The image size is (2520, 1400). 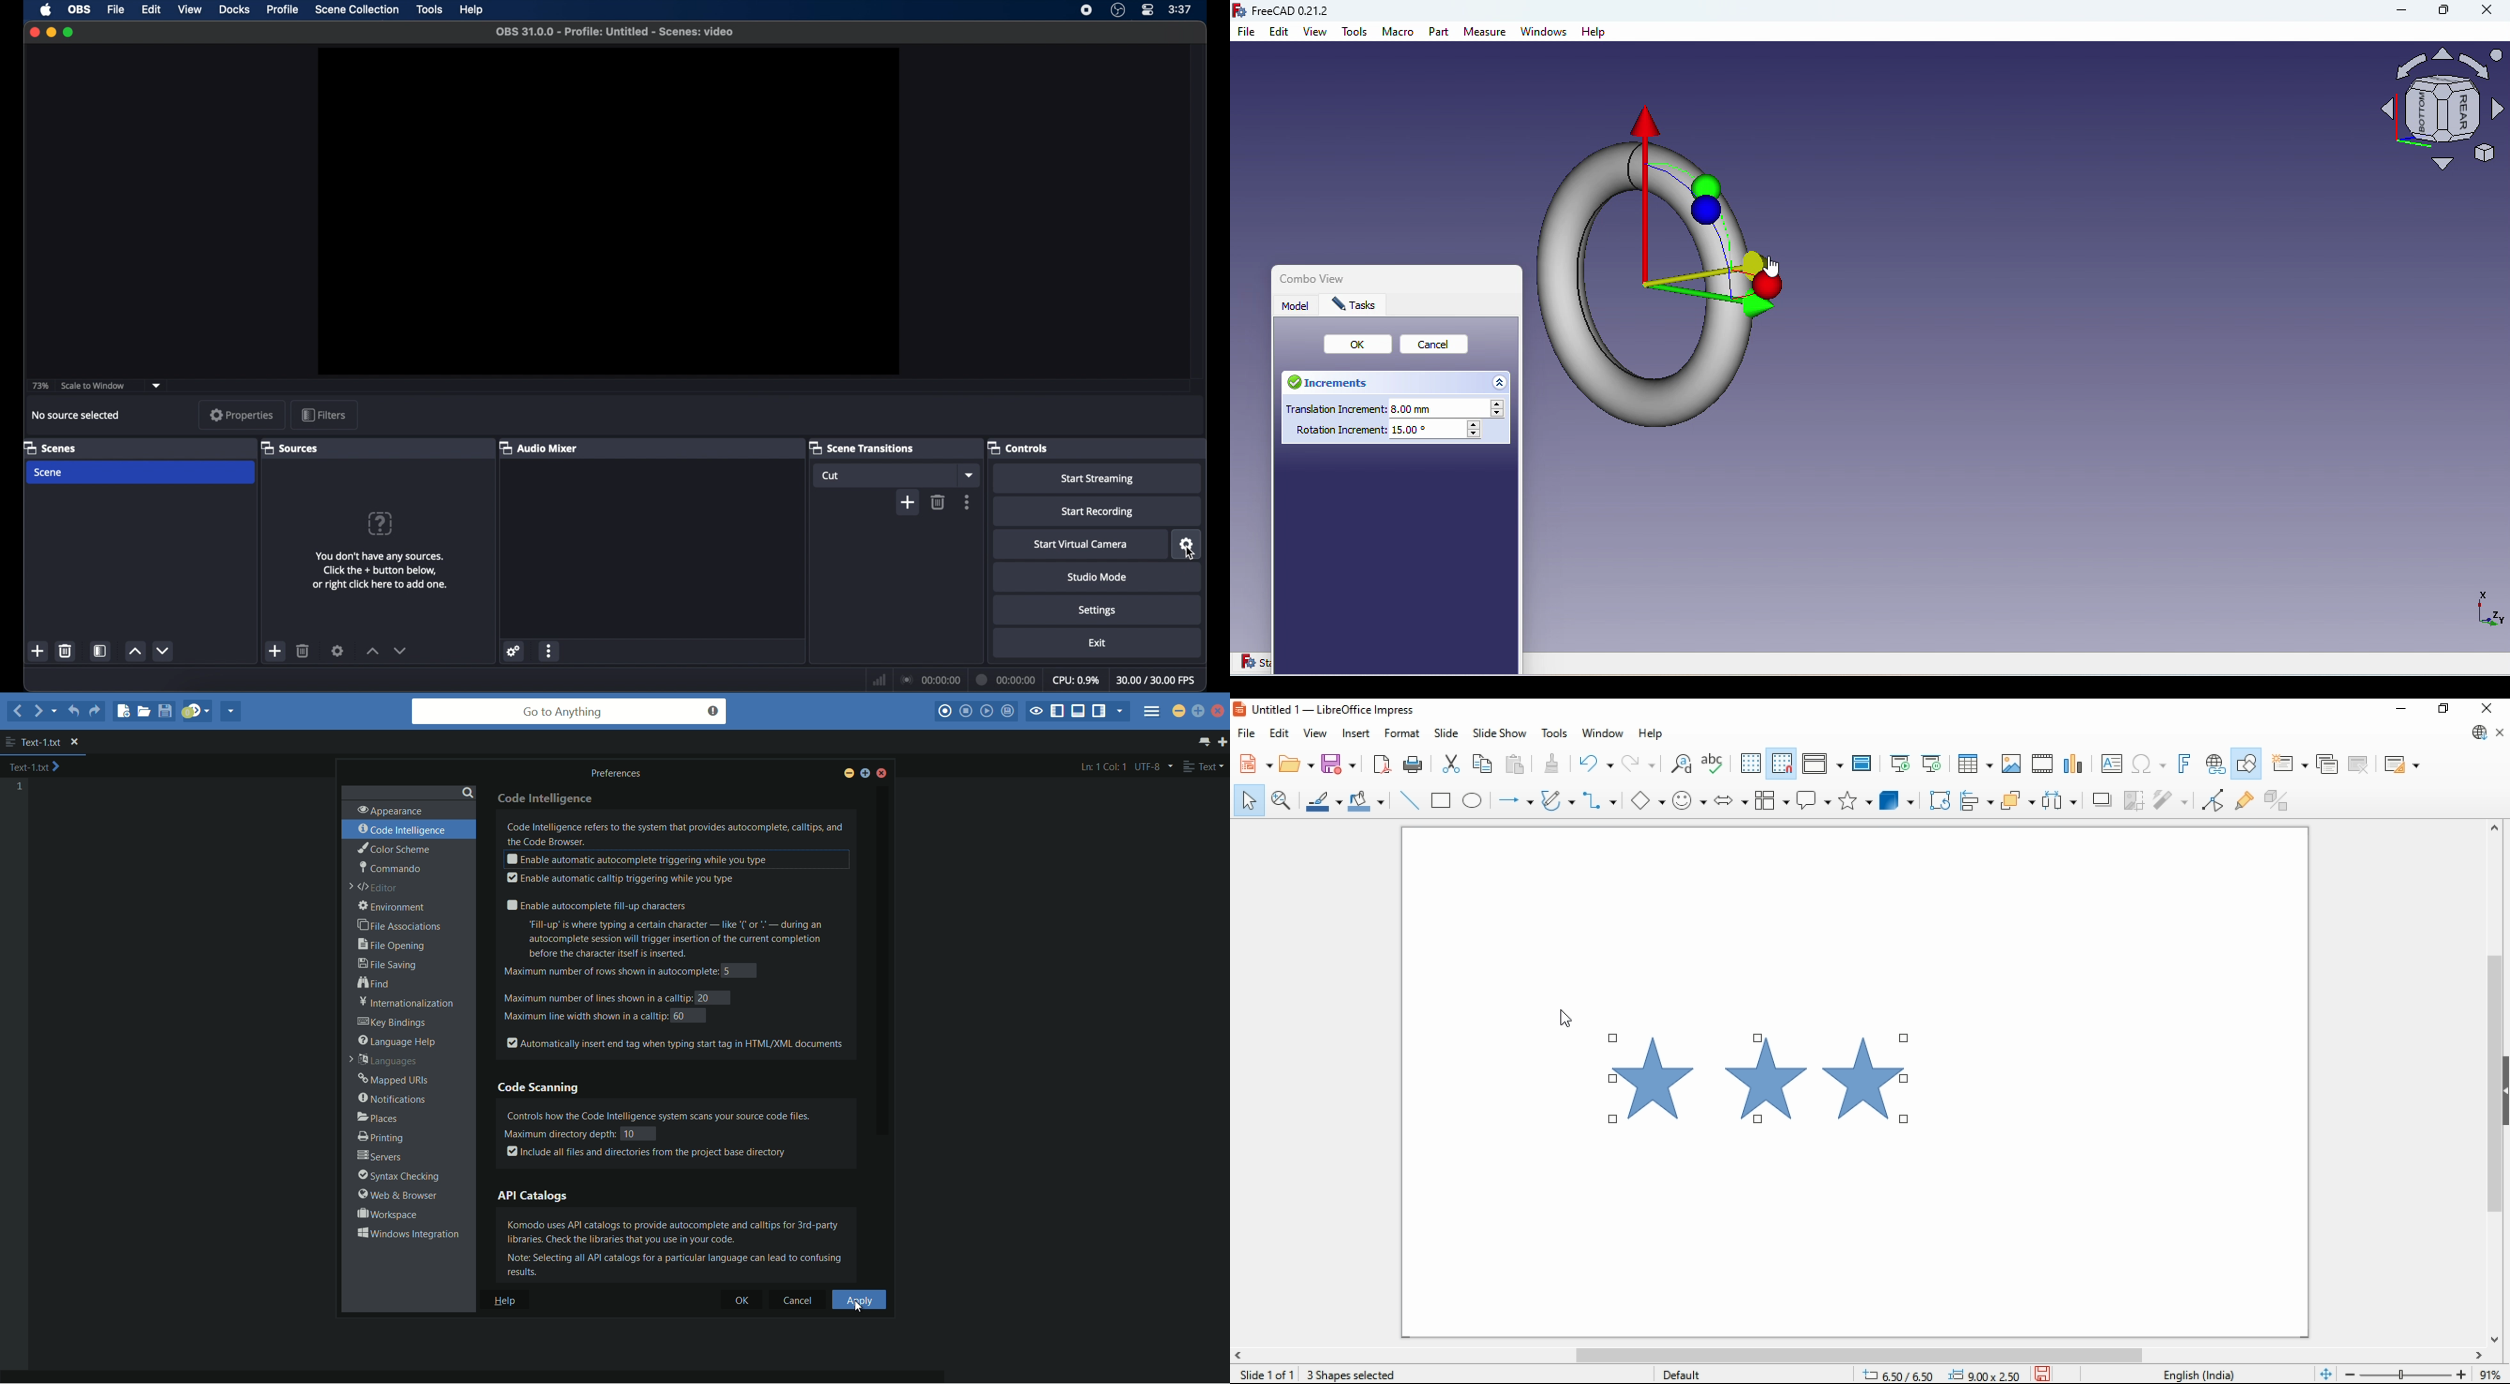 What do you see at coordinates (1517, 764) in the screenshot?
I see `paste` at bounding box center [1517, 764].